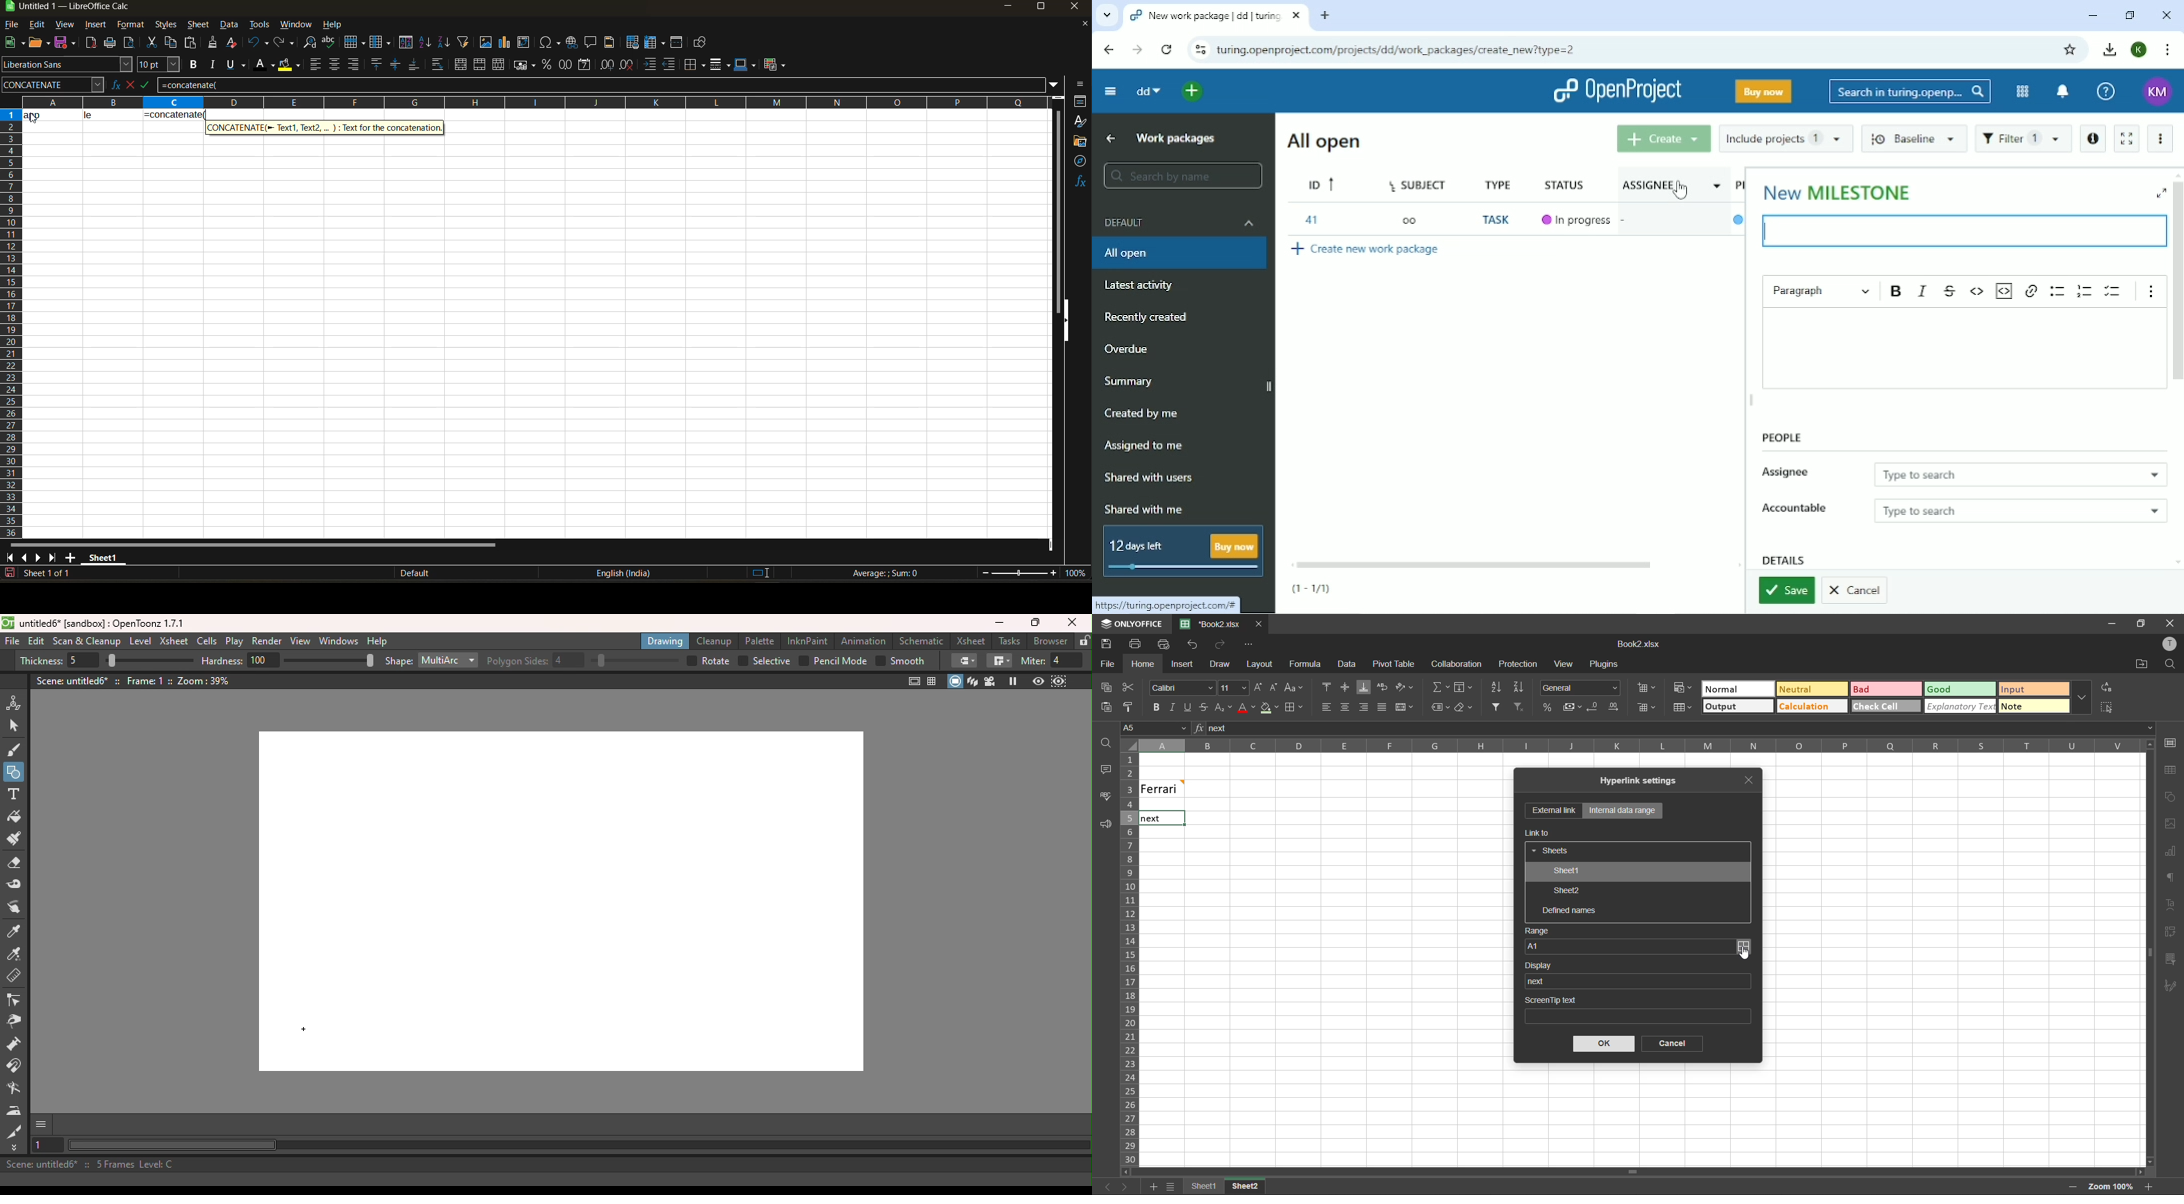 This screenshot has width=2184, height=1204. I want to click on Details, so click(1784, 559).